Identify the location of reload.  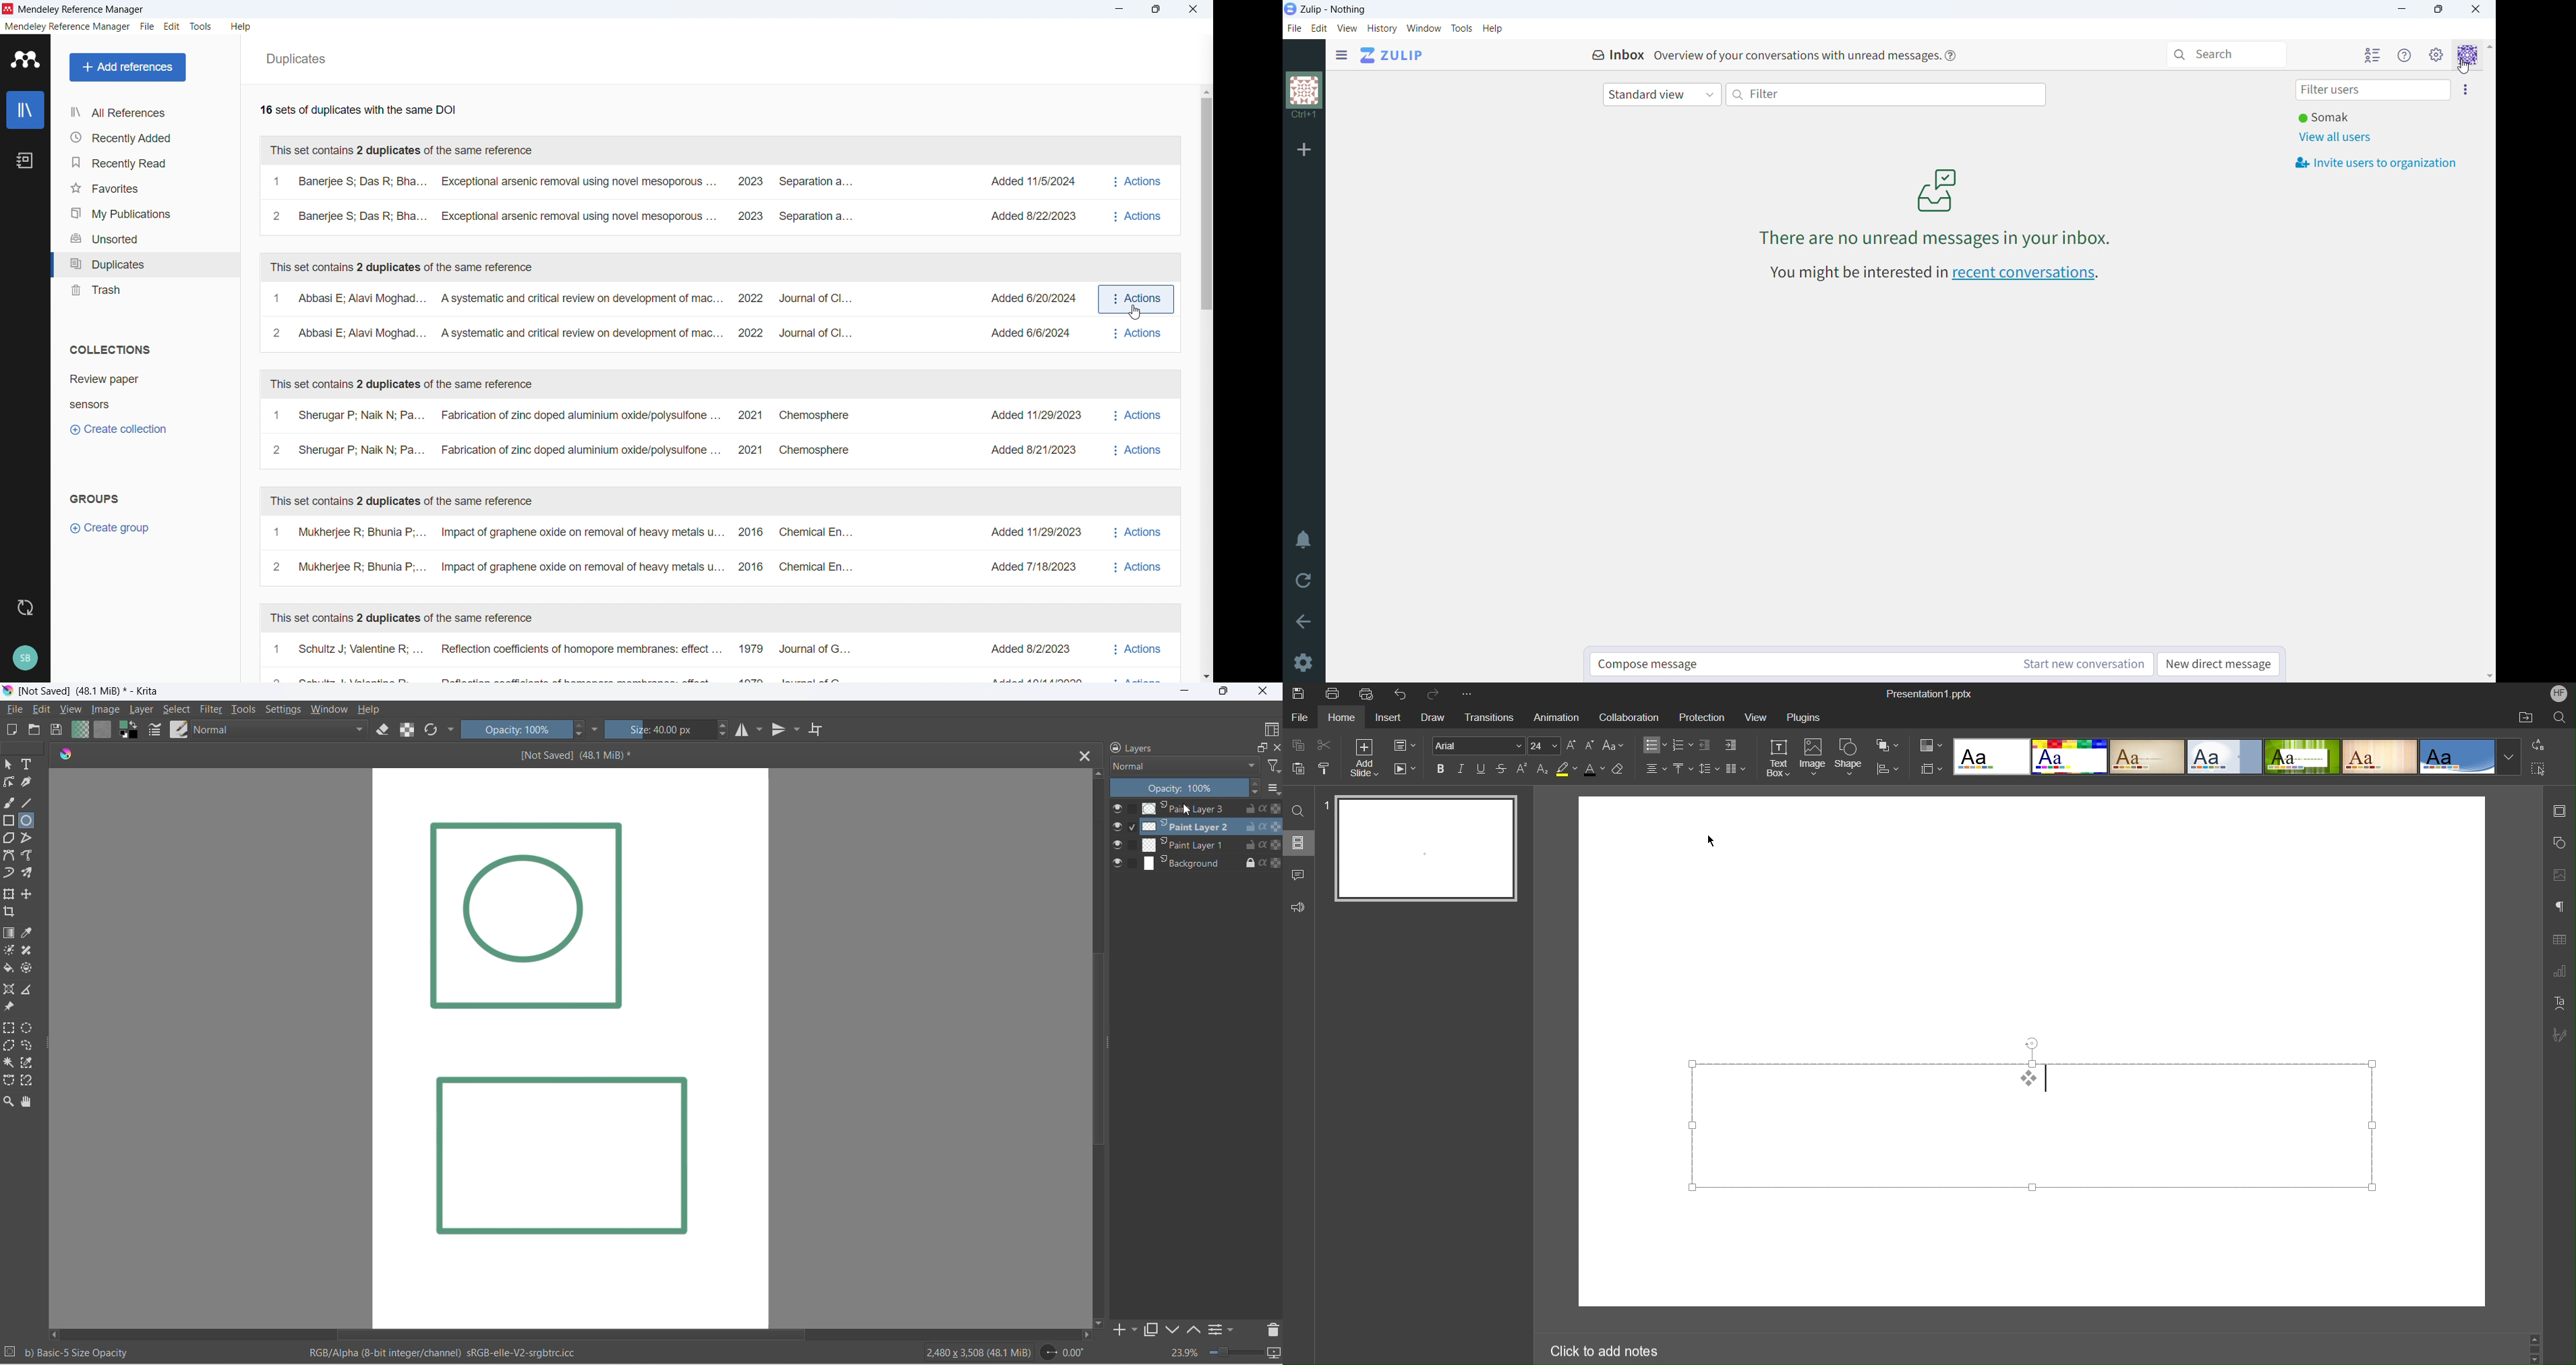
(1303, 579).